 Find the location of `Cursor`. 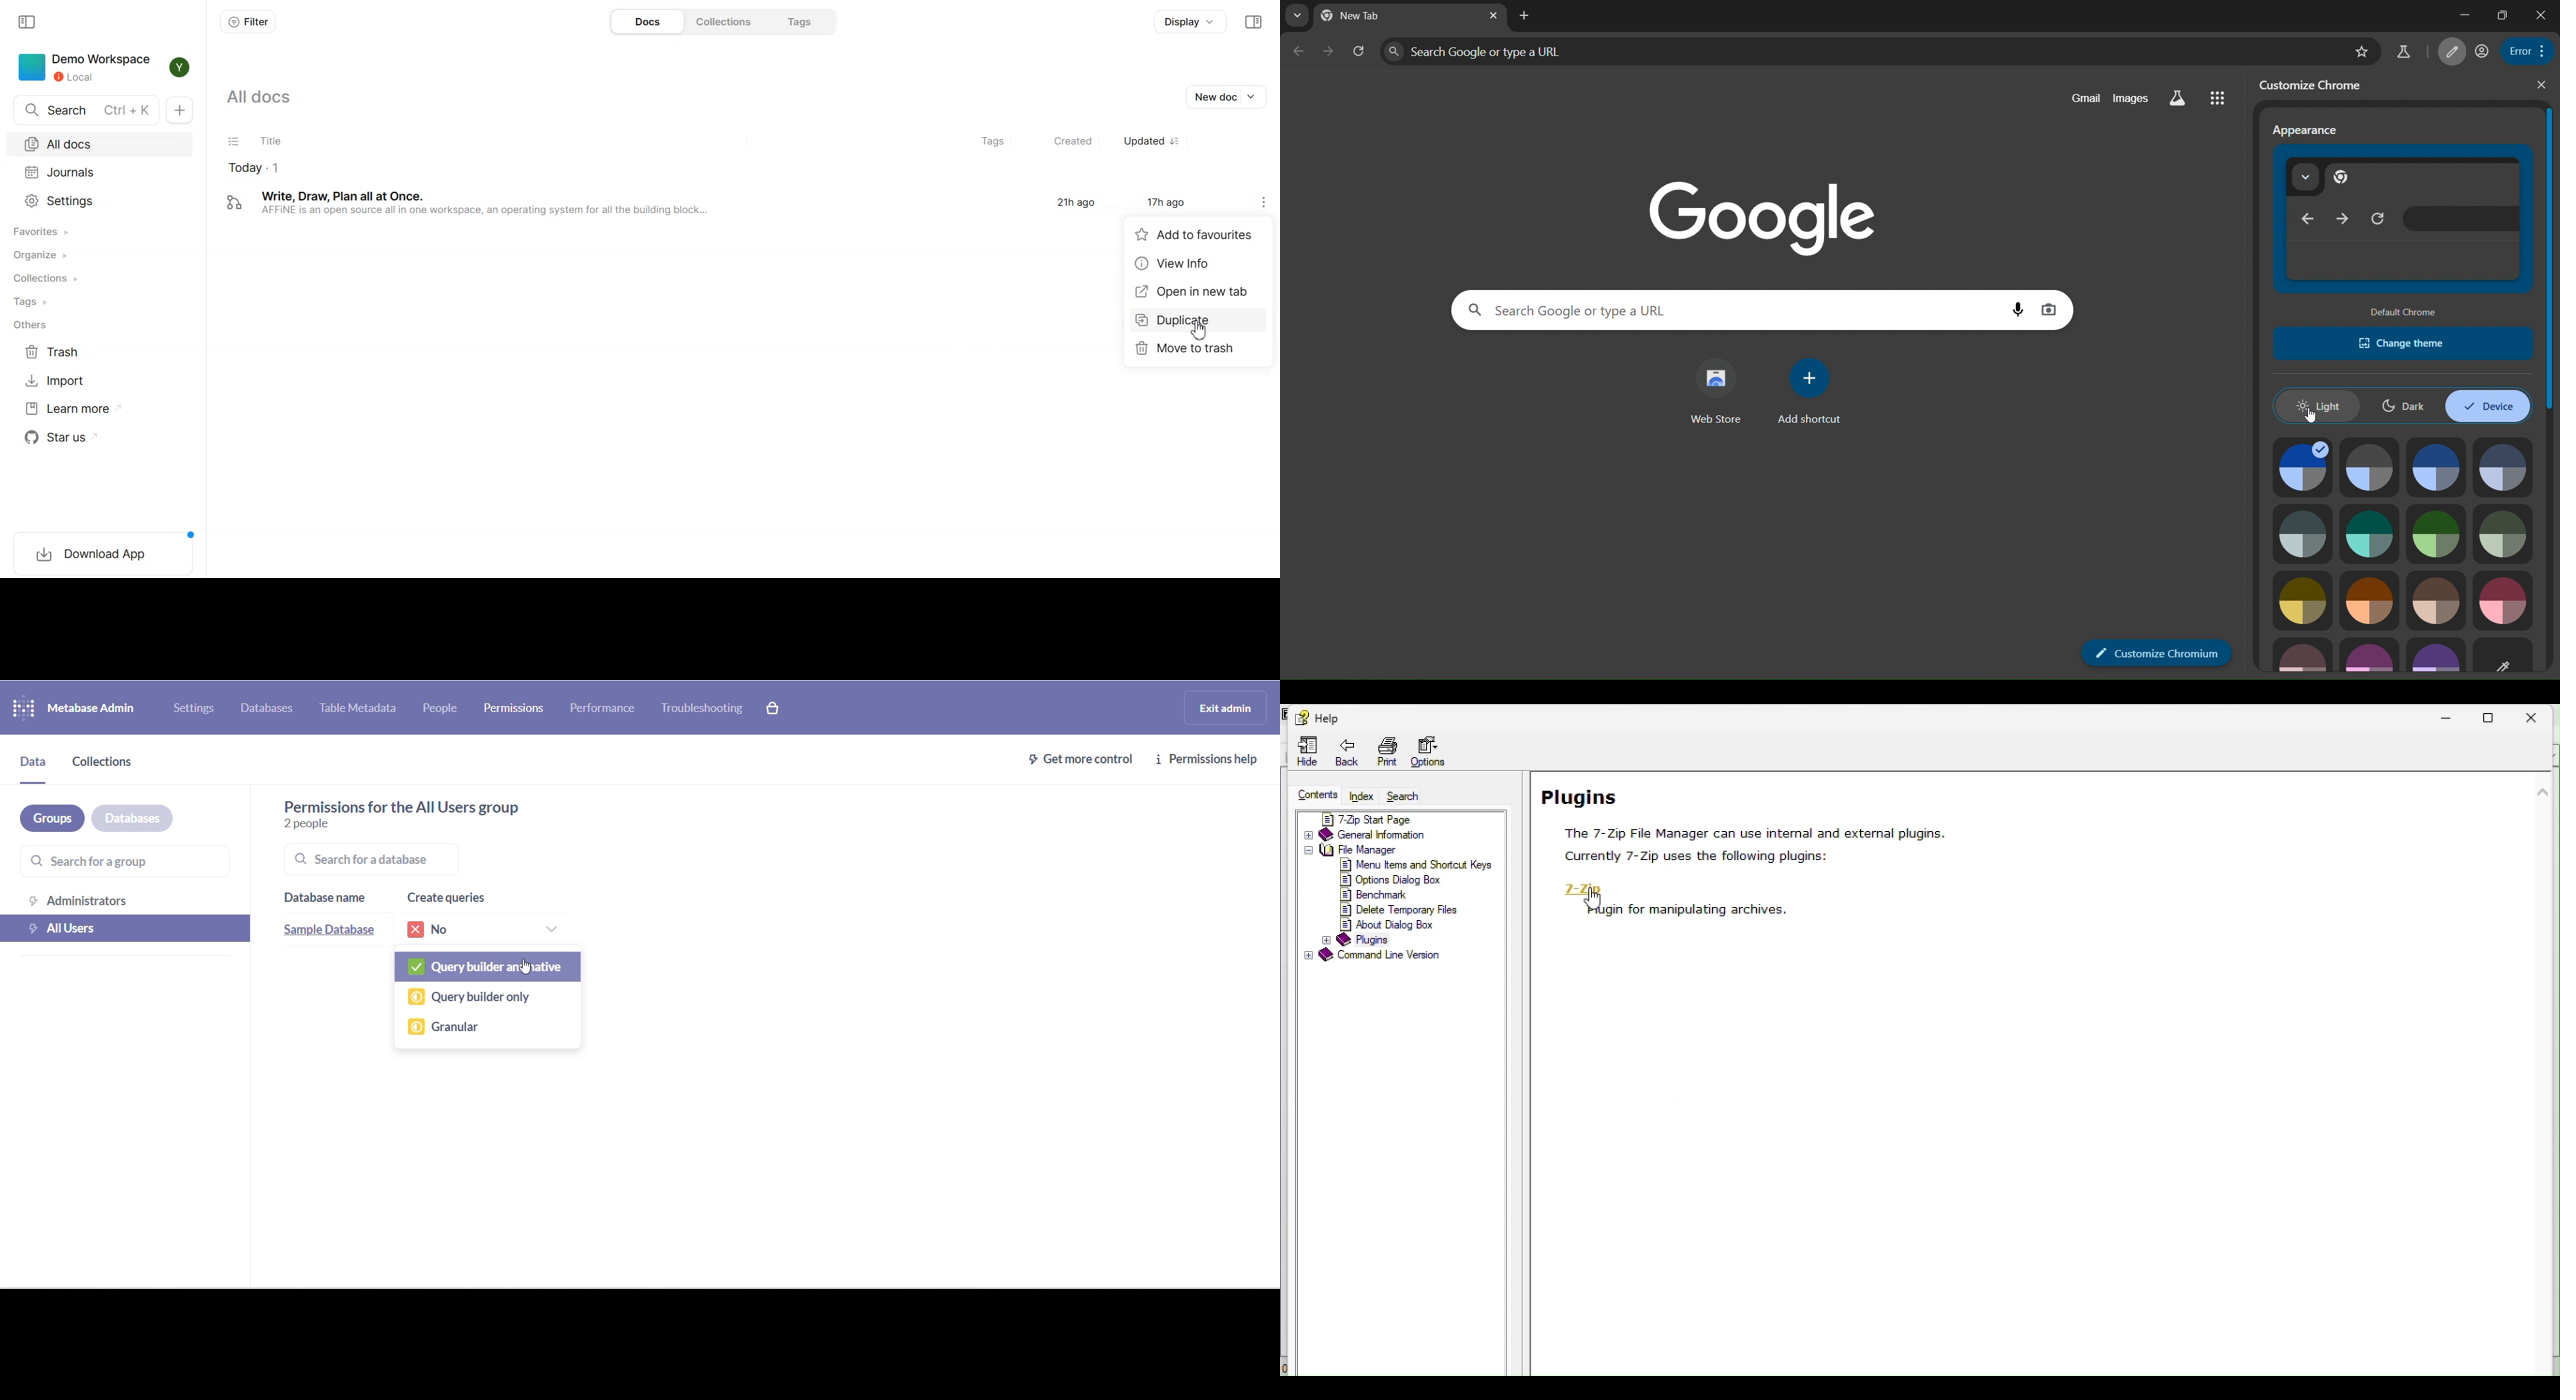

Cursor is located at coordinates (1199, 331).